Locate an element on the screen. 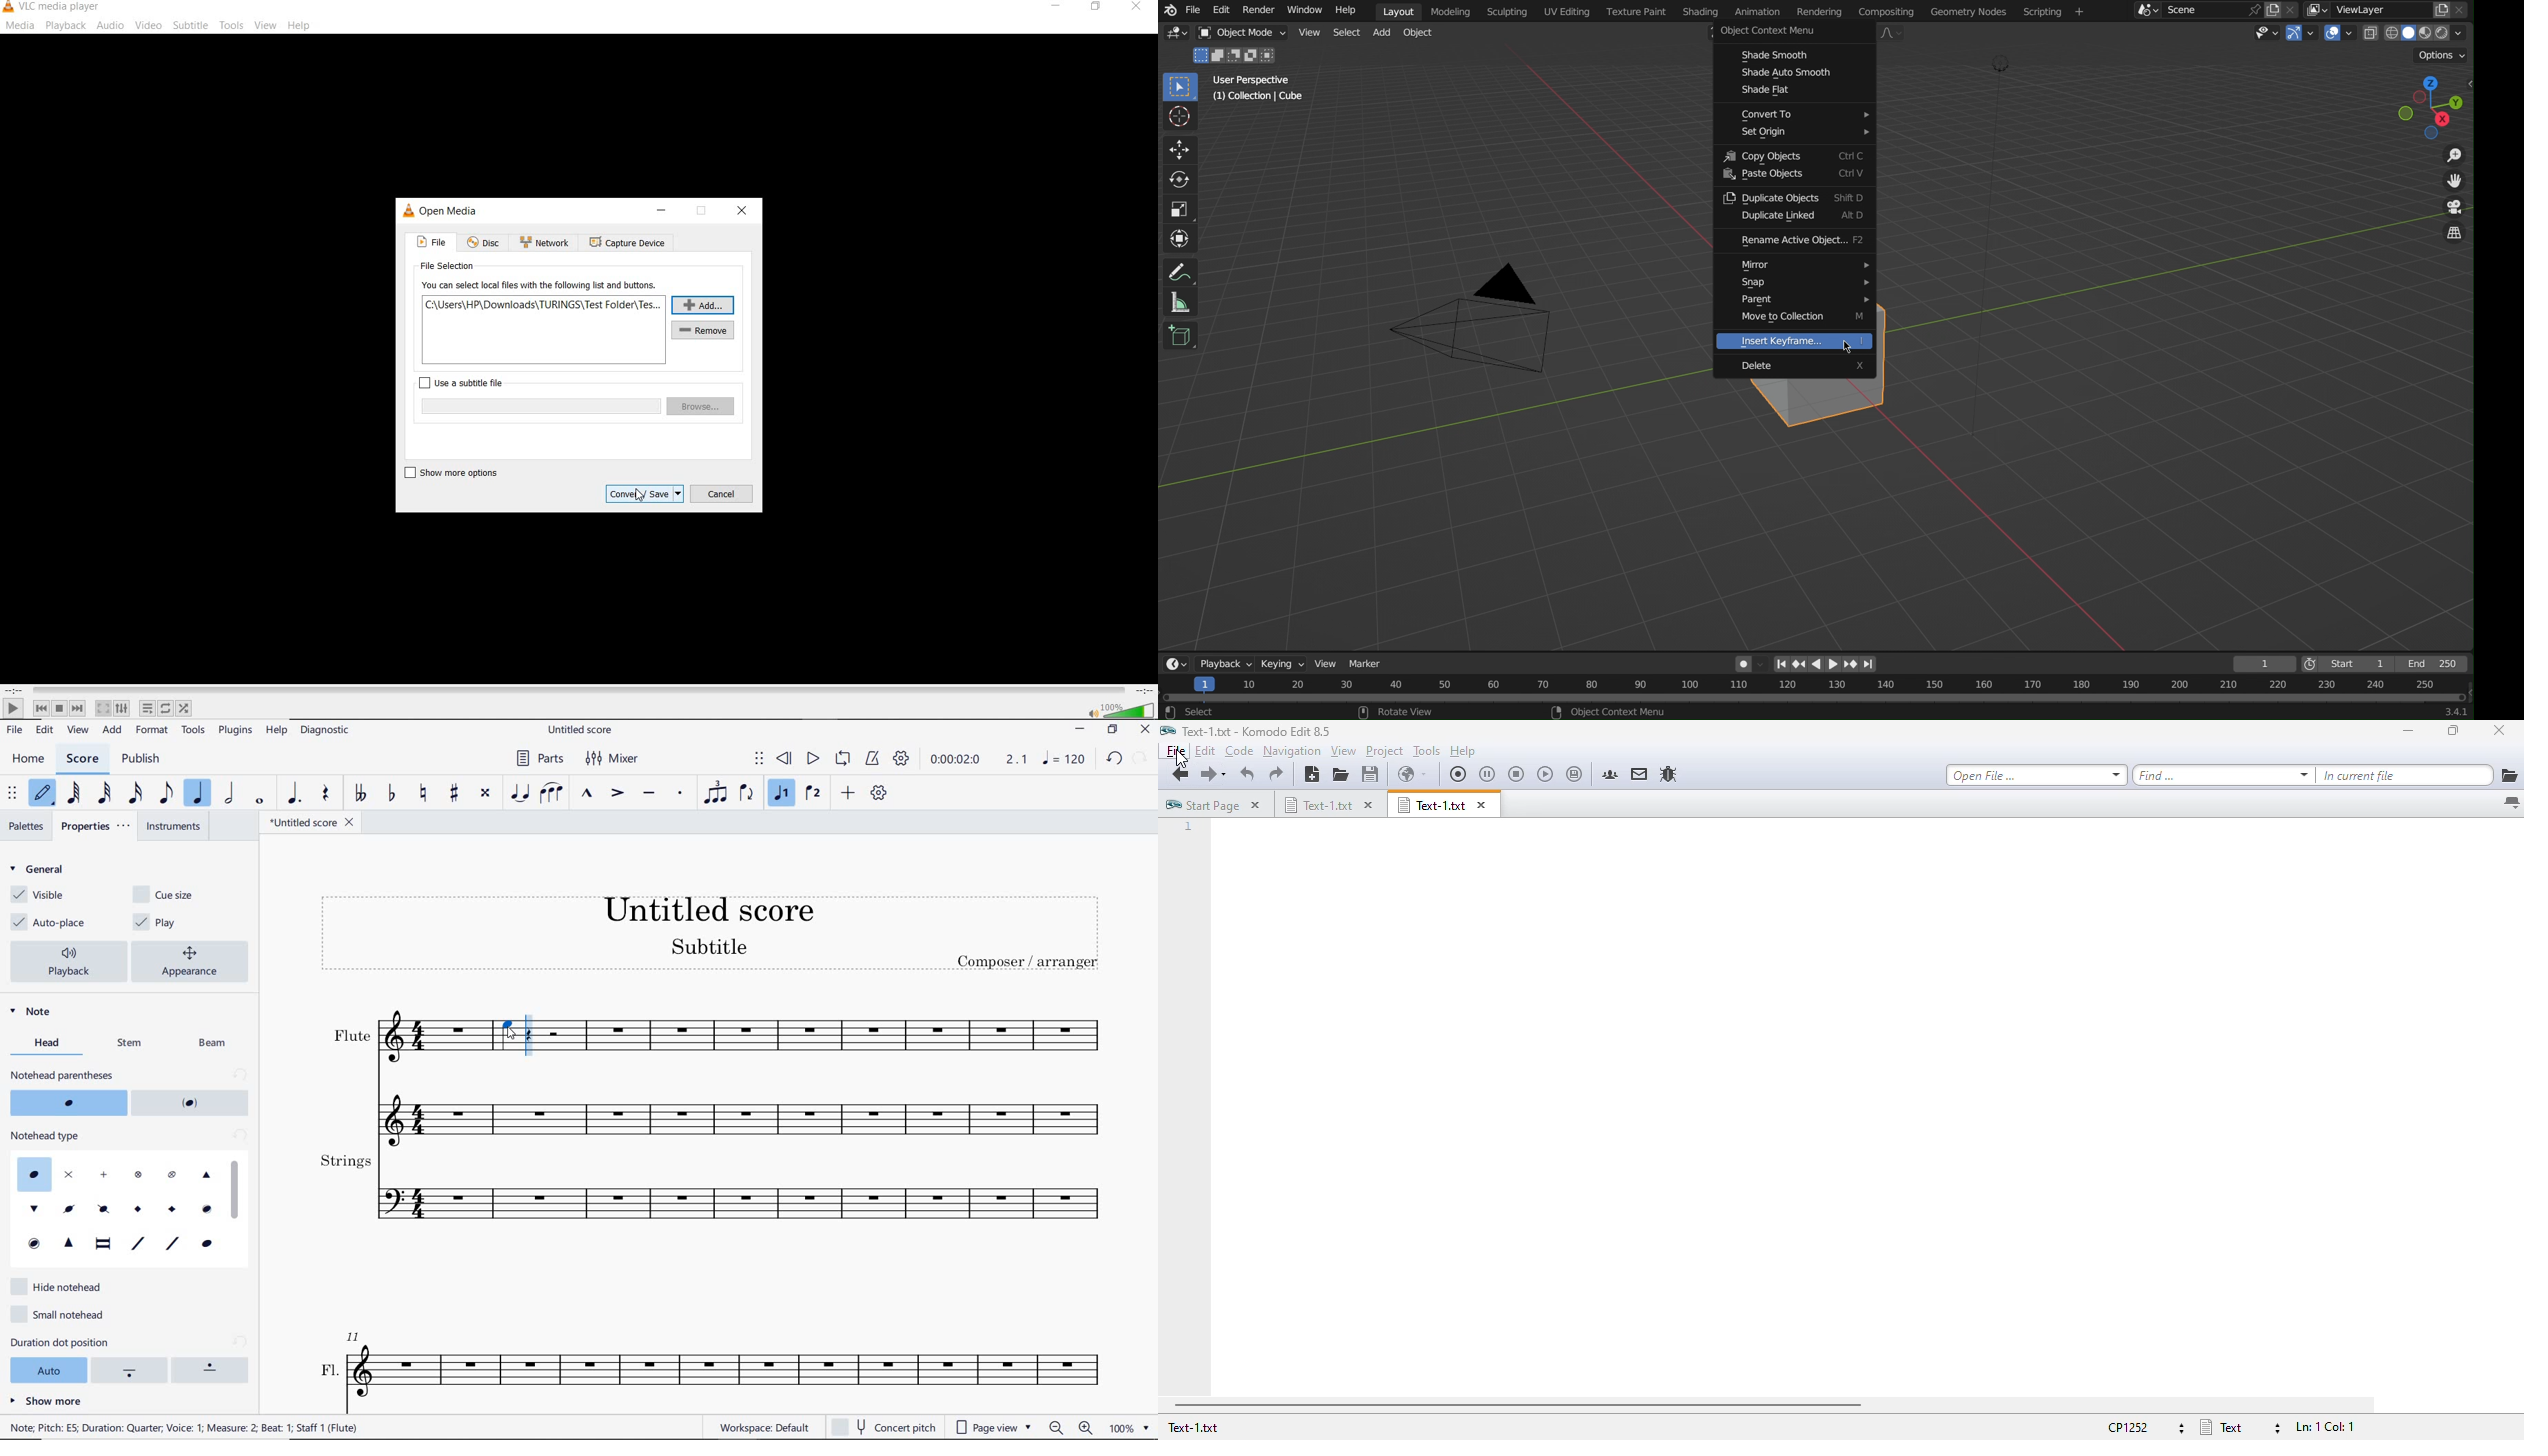 The height and width of the screenshot is (1456, 2548). STEM is located at coordinates (130, 1044).